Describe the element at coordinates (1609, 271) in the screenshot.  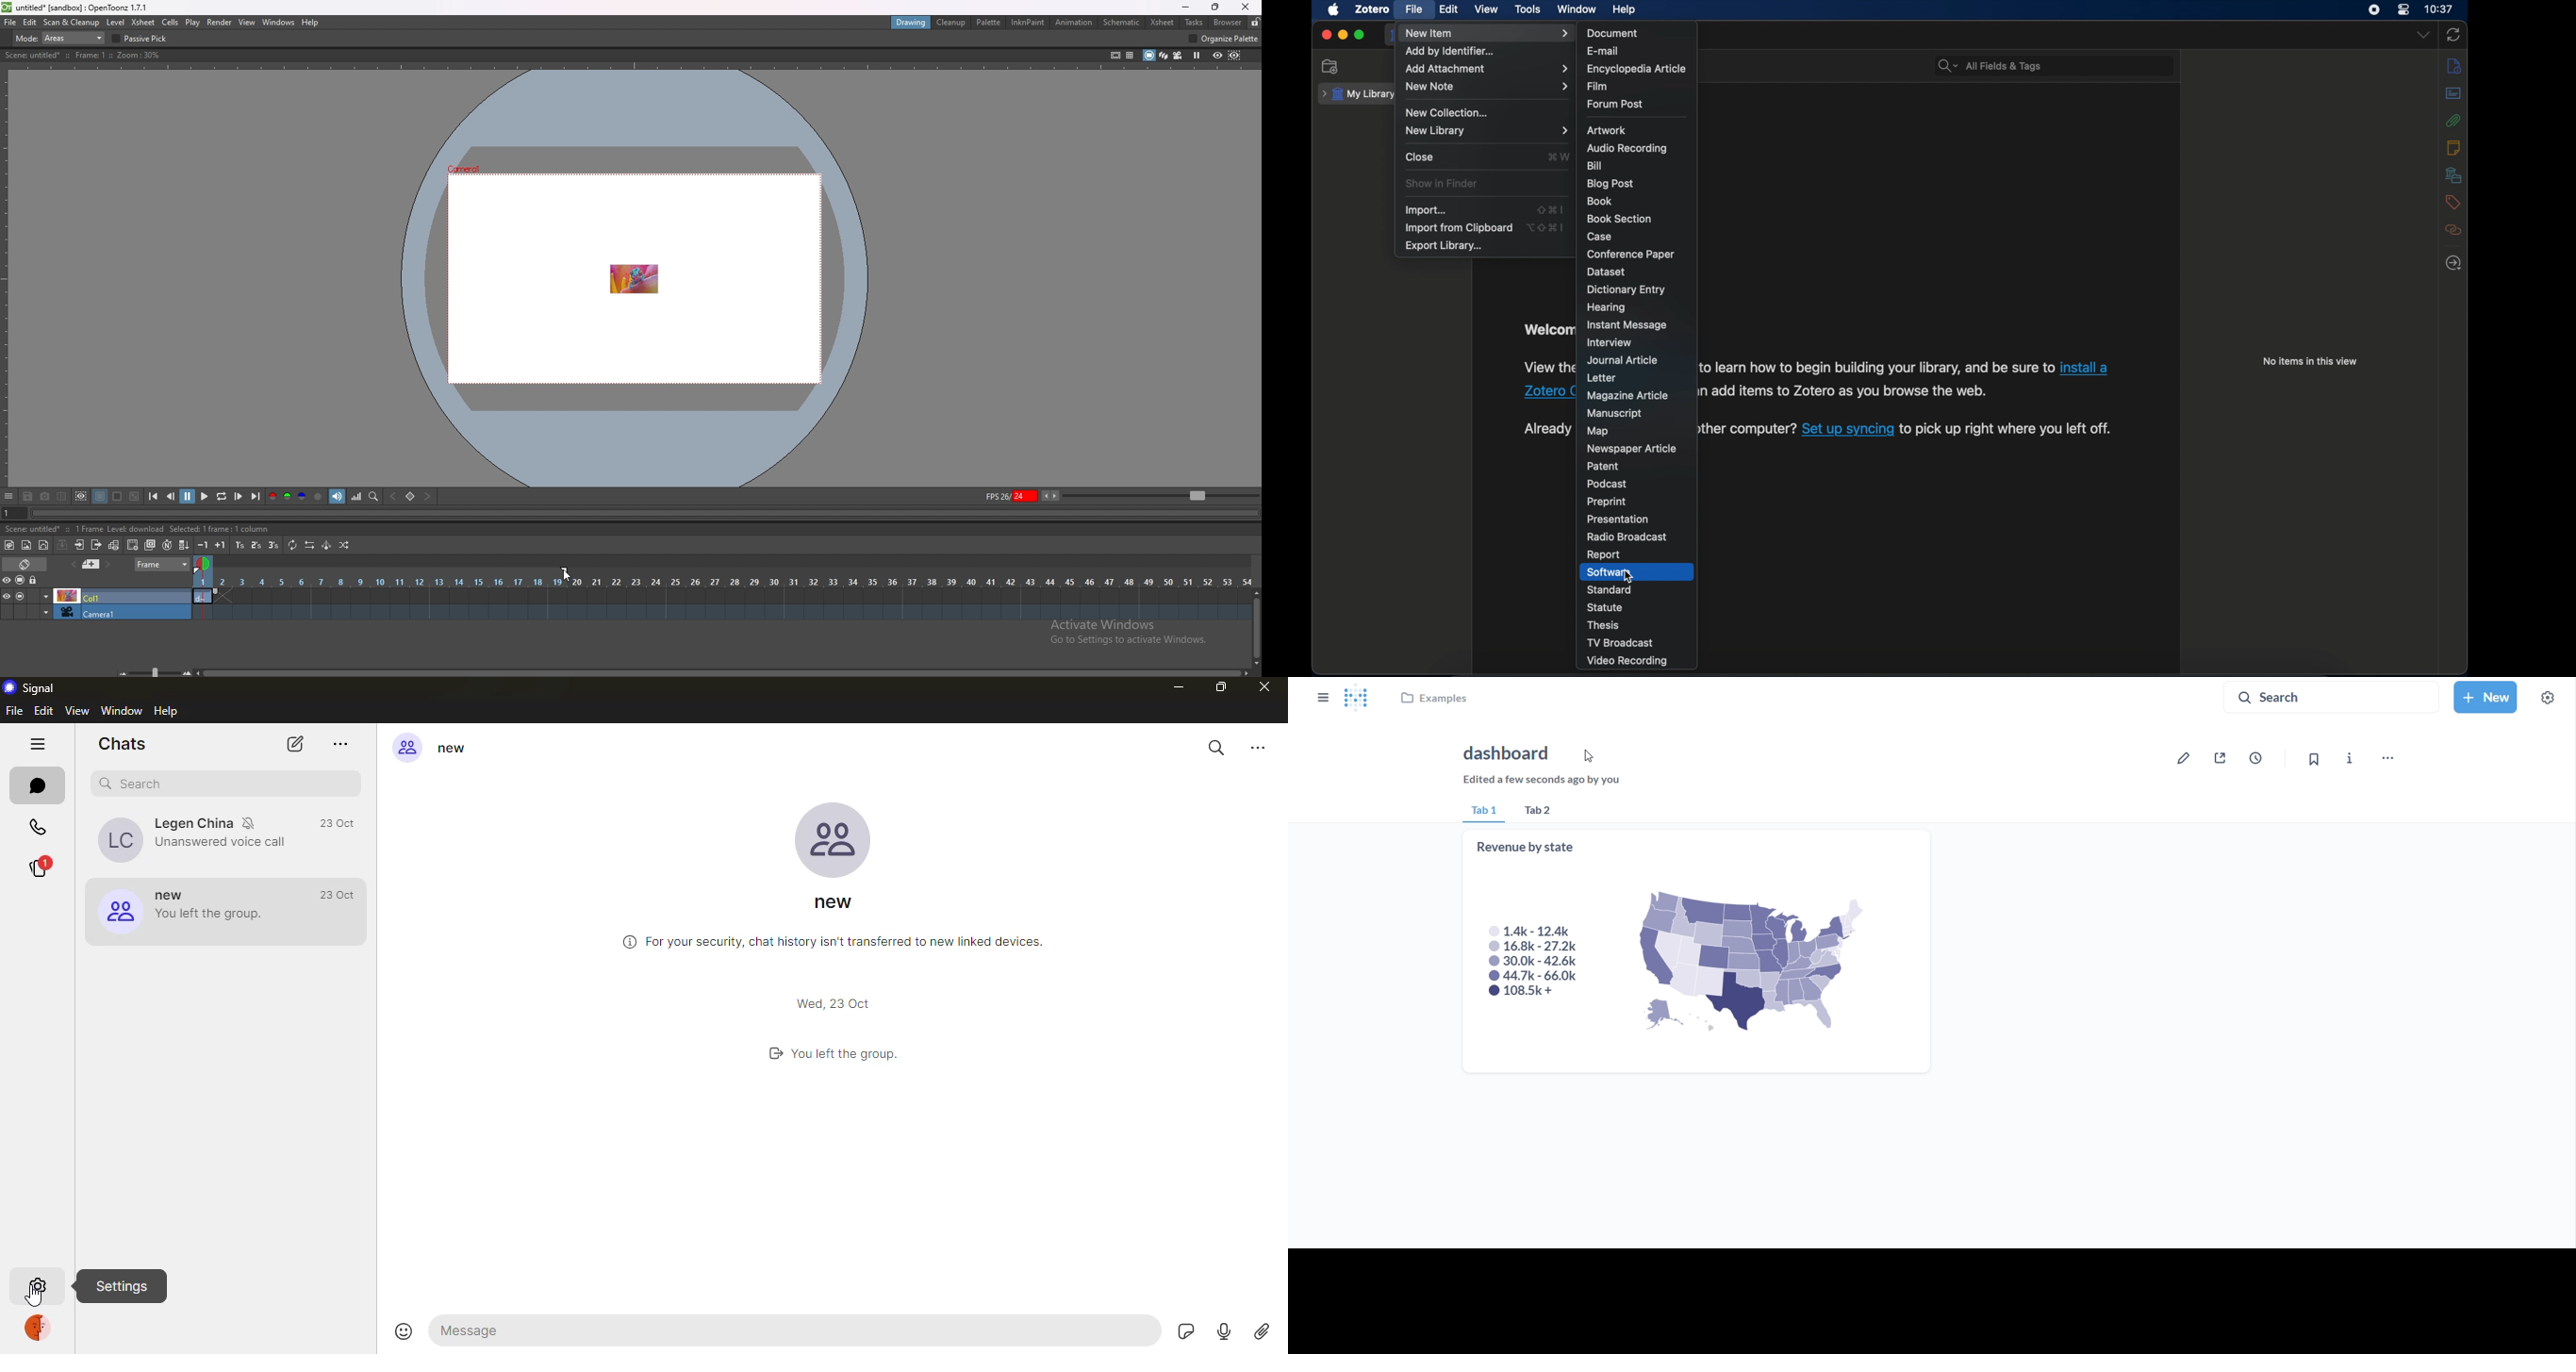
I see `dataset` at that location.